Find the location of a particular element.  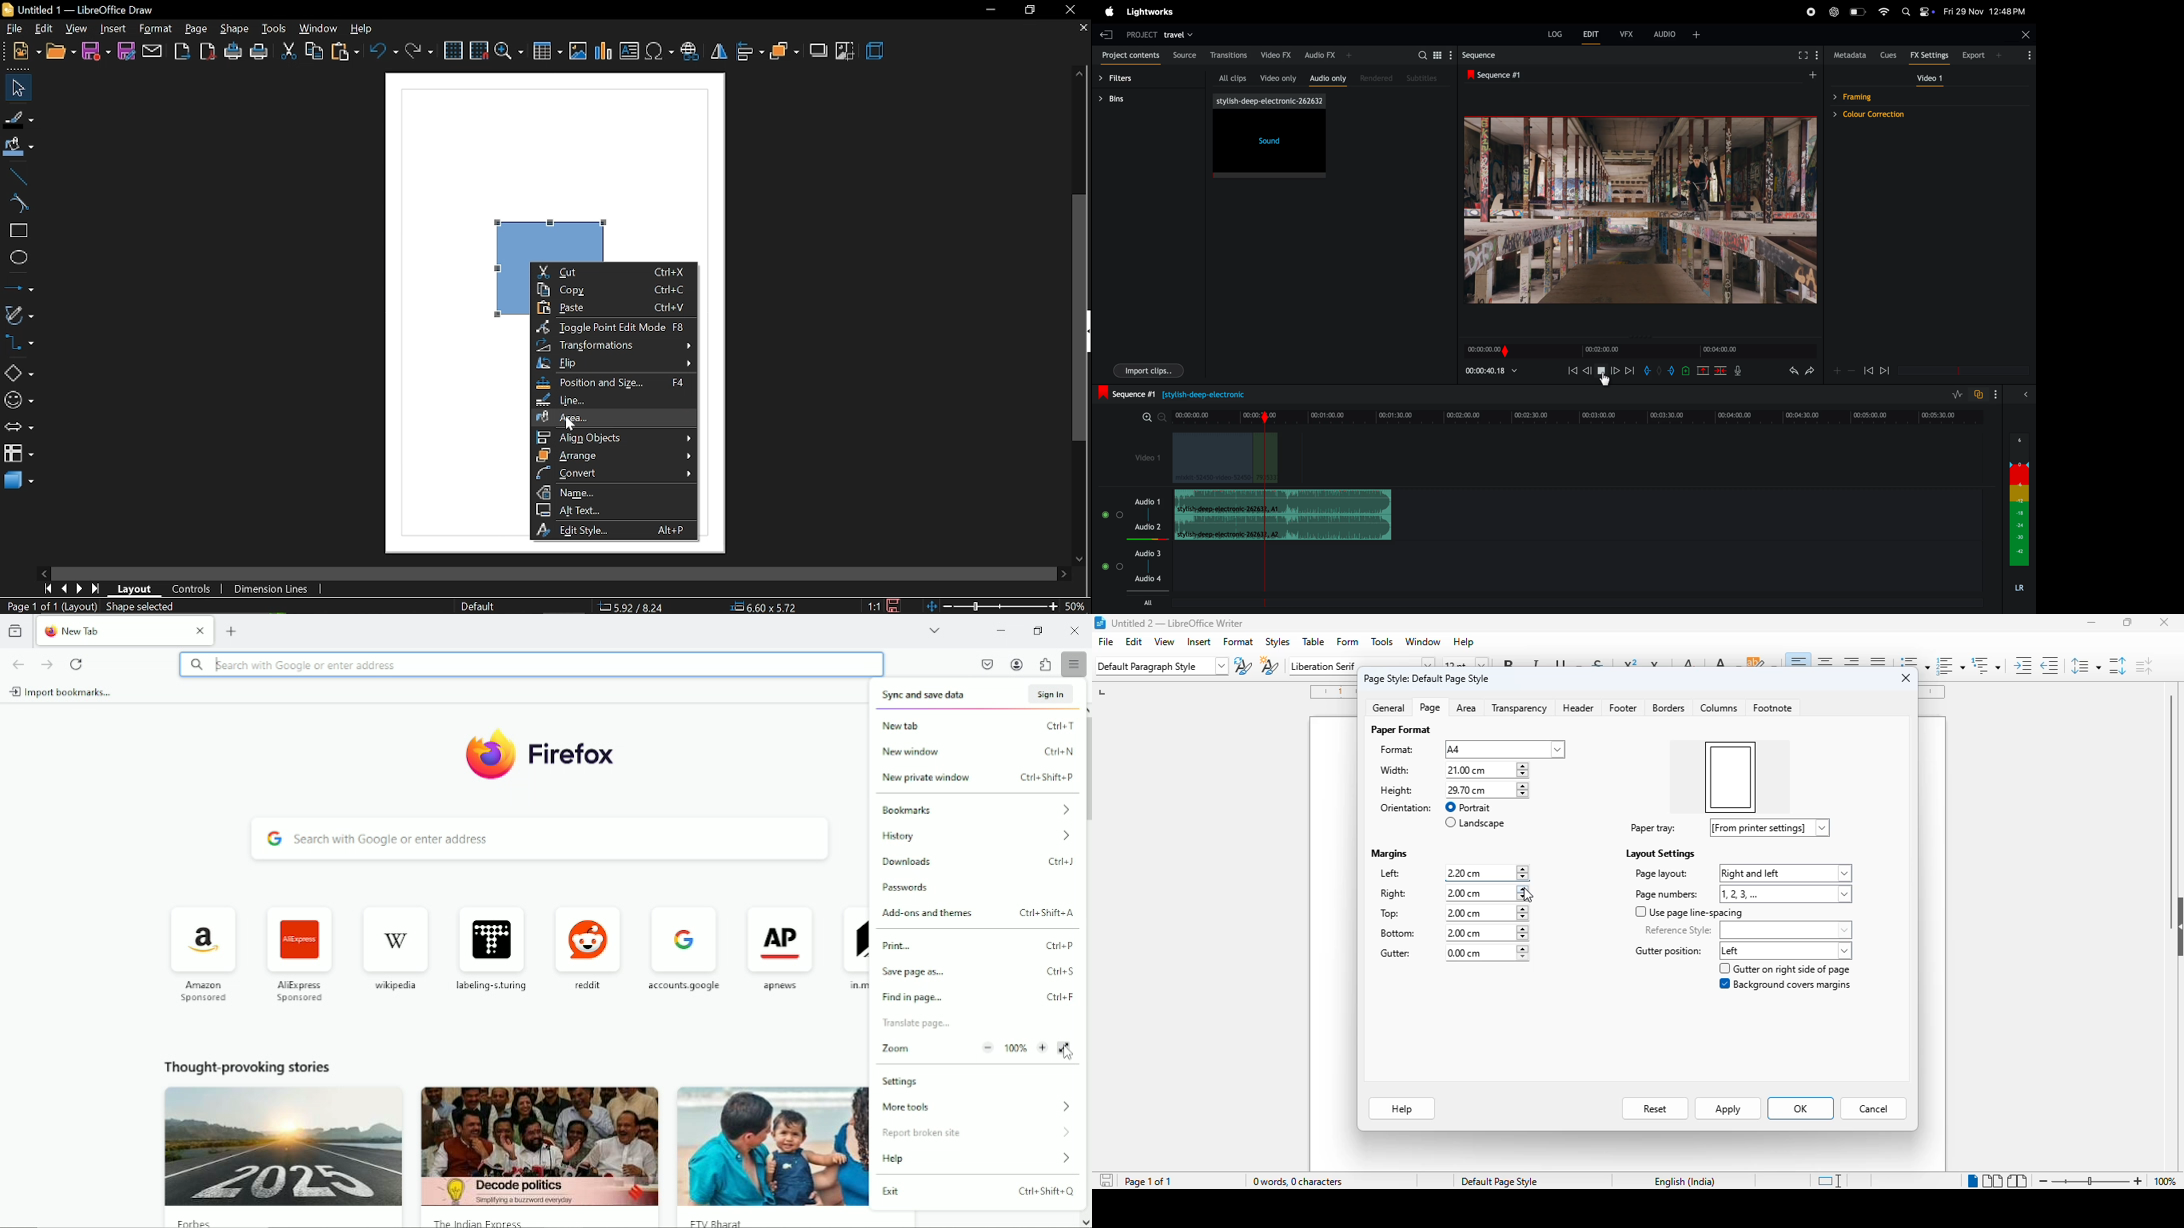

increment or decrement  is located at coordinates (1525, 893).